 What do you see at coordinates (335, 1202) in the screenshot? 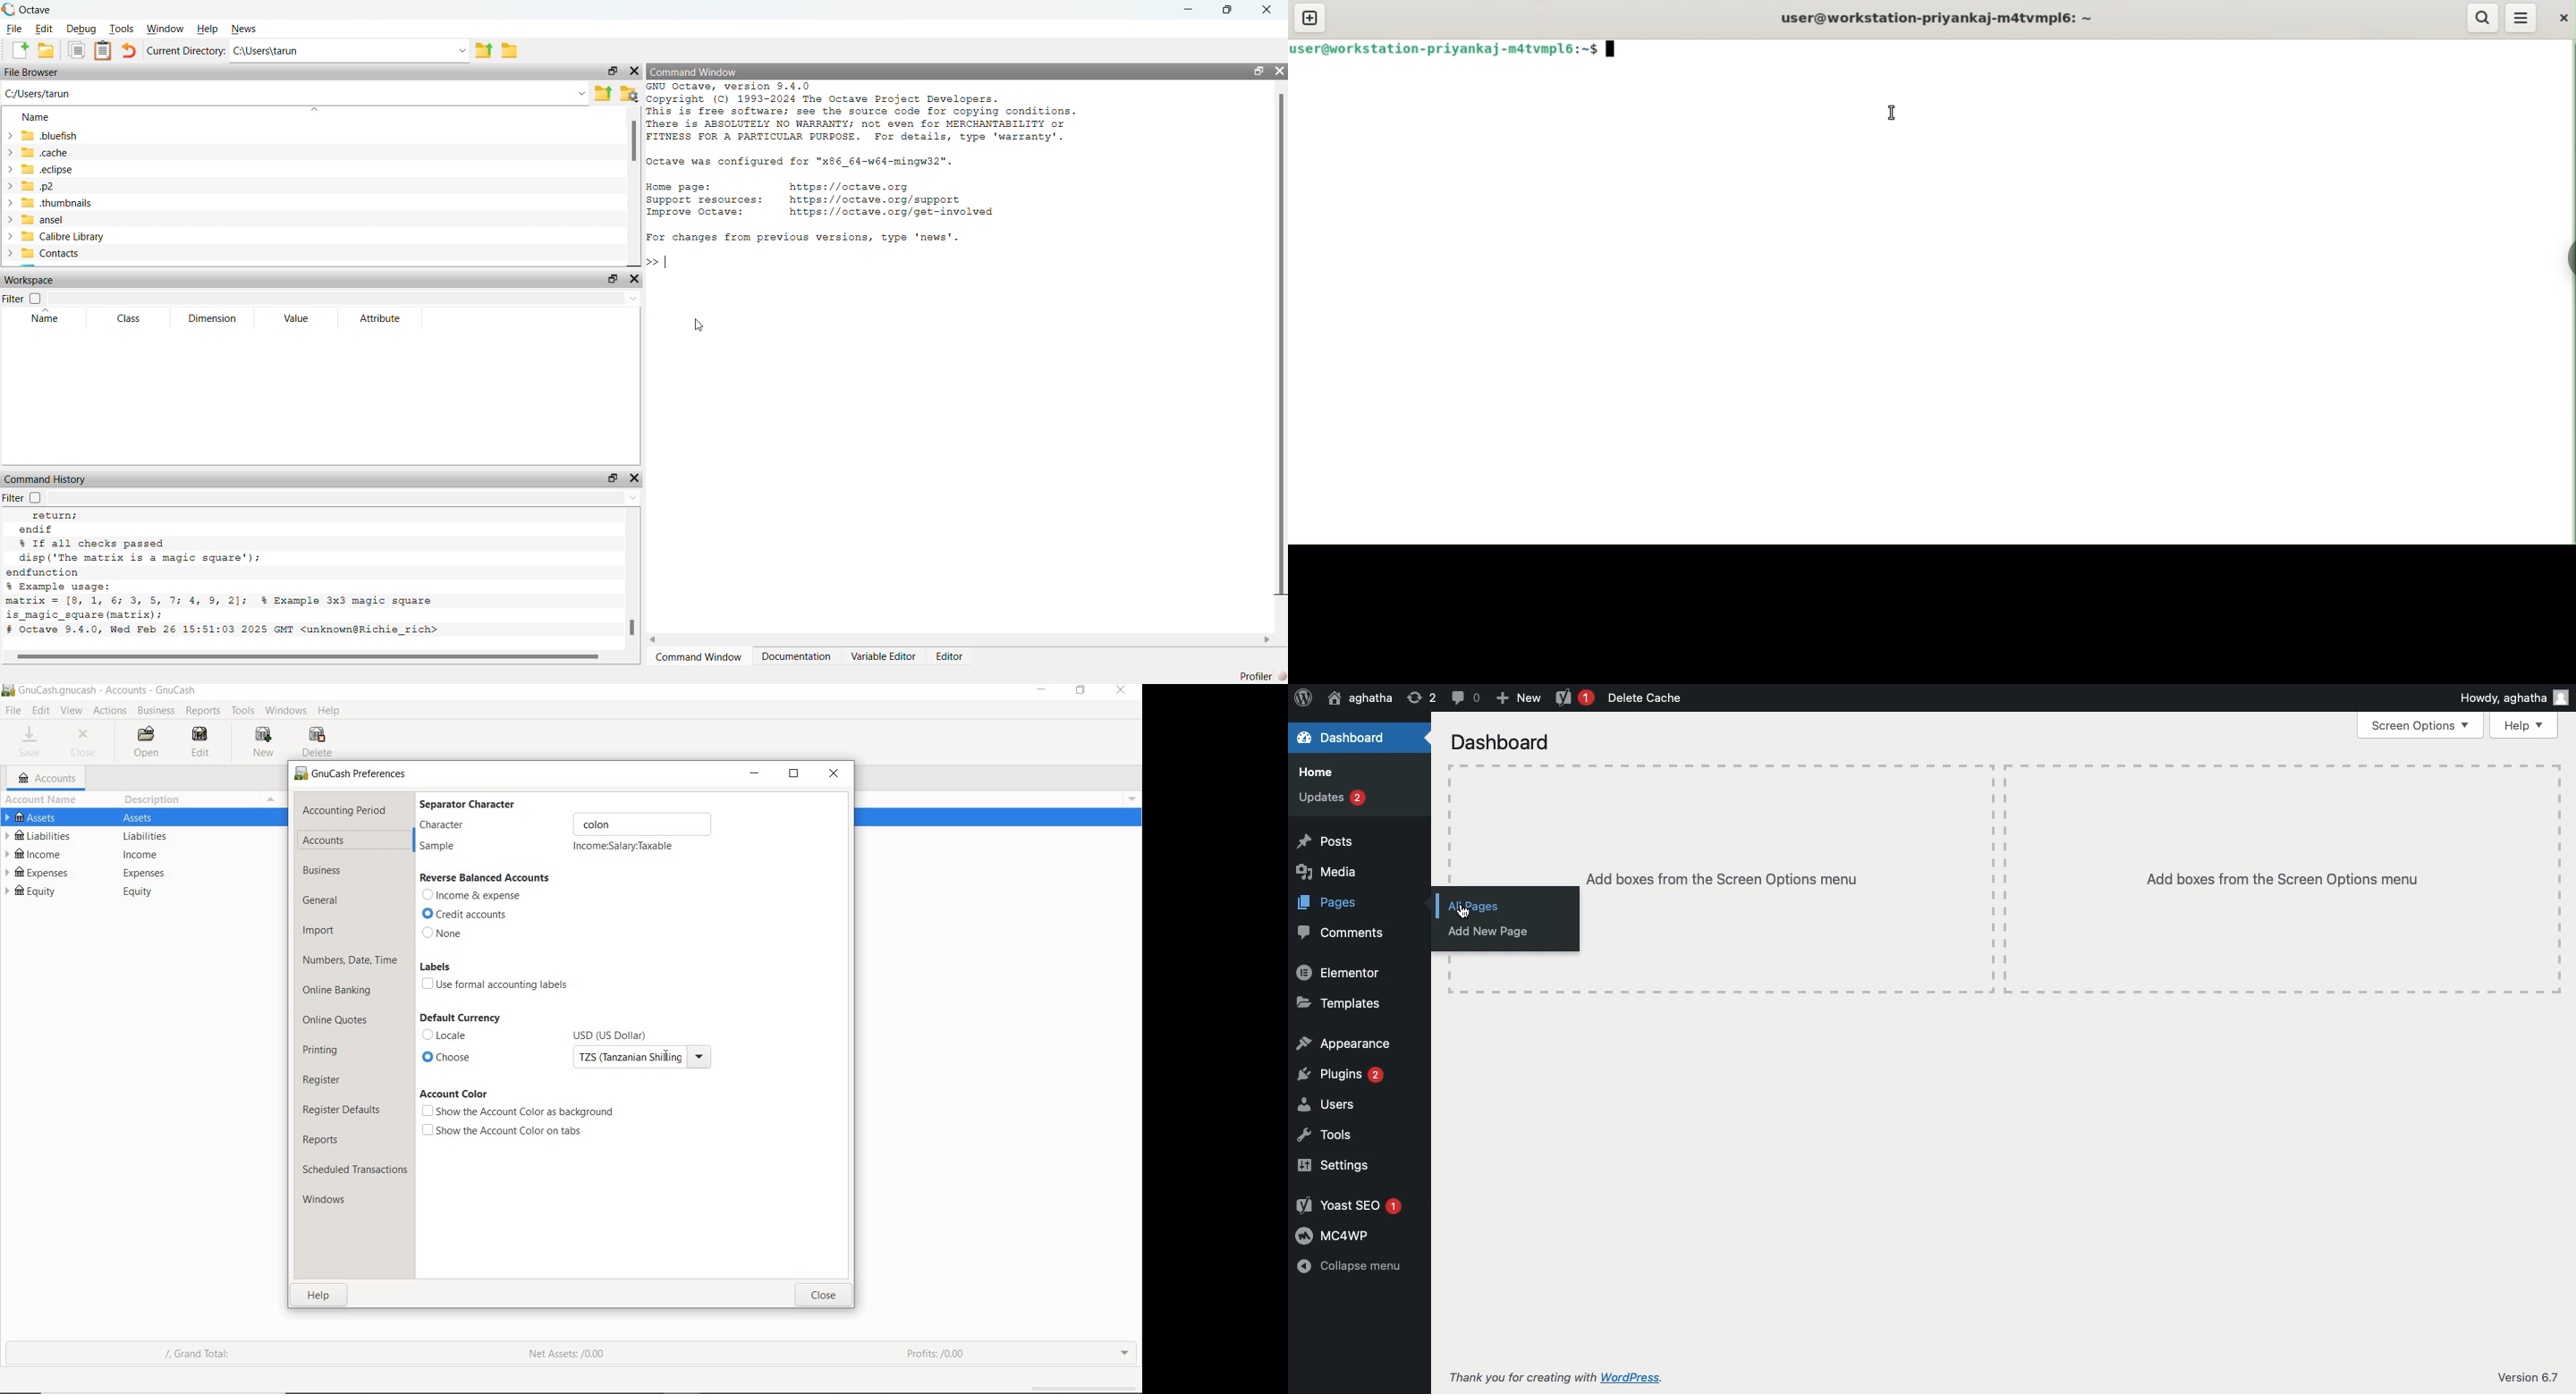
I see `windows` at bounding box center [335, 1202].